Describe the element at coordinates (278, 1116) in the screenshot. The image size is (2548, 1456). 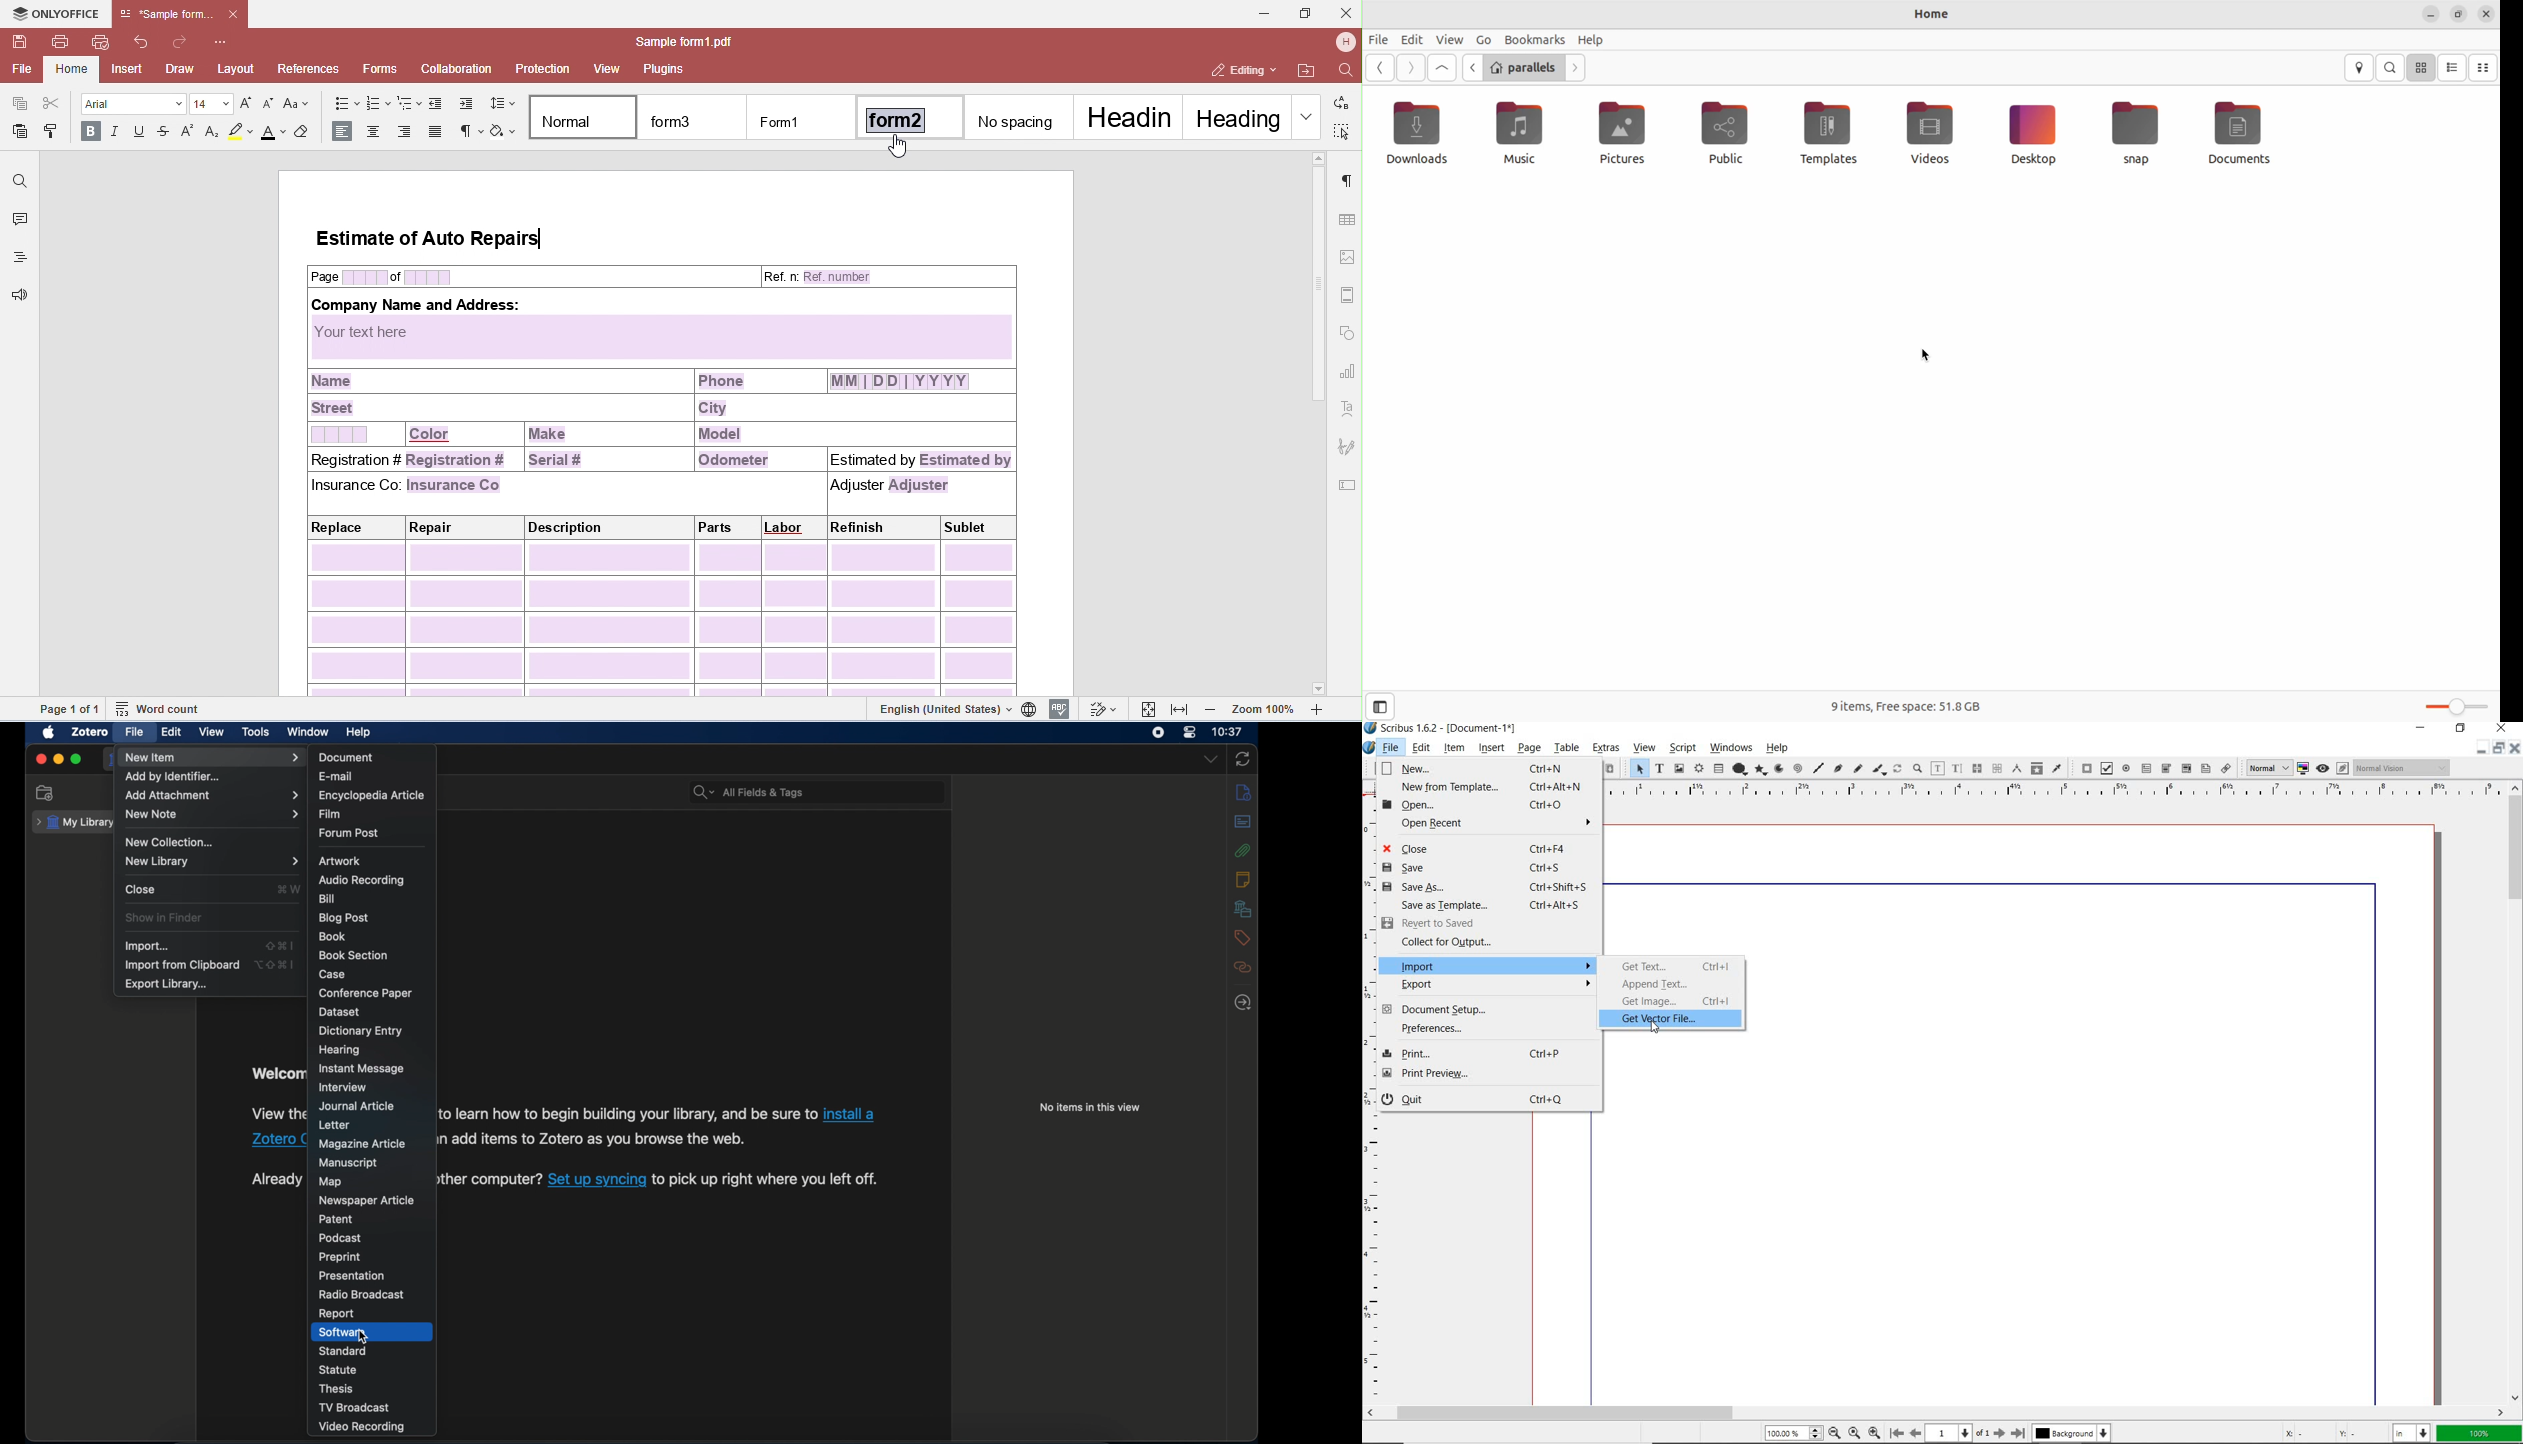
I see `software information` at that location.